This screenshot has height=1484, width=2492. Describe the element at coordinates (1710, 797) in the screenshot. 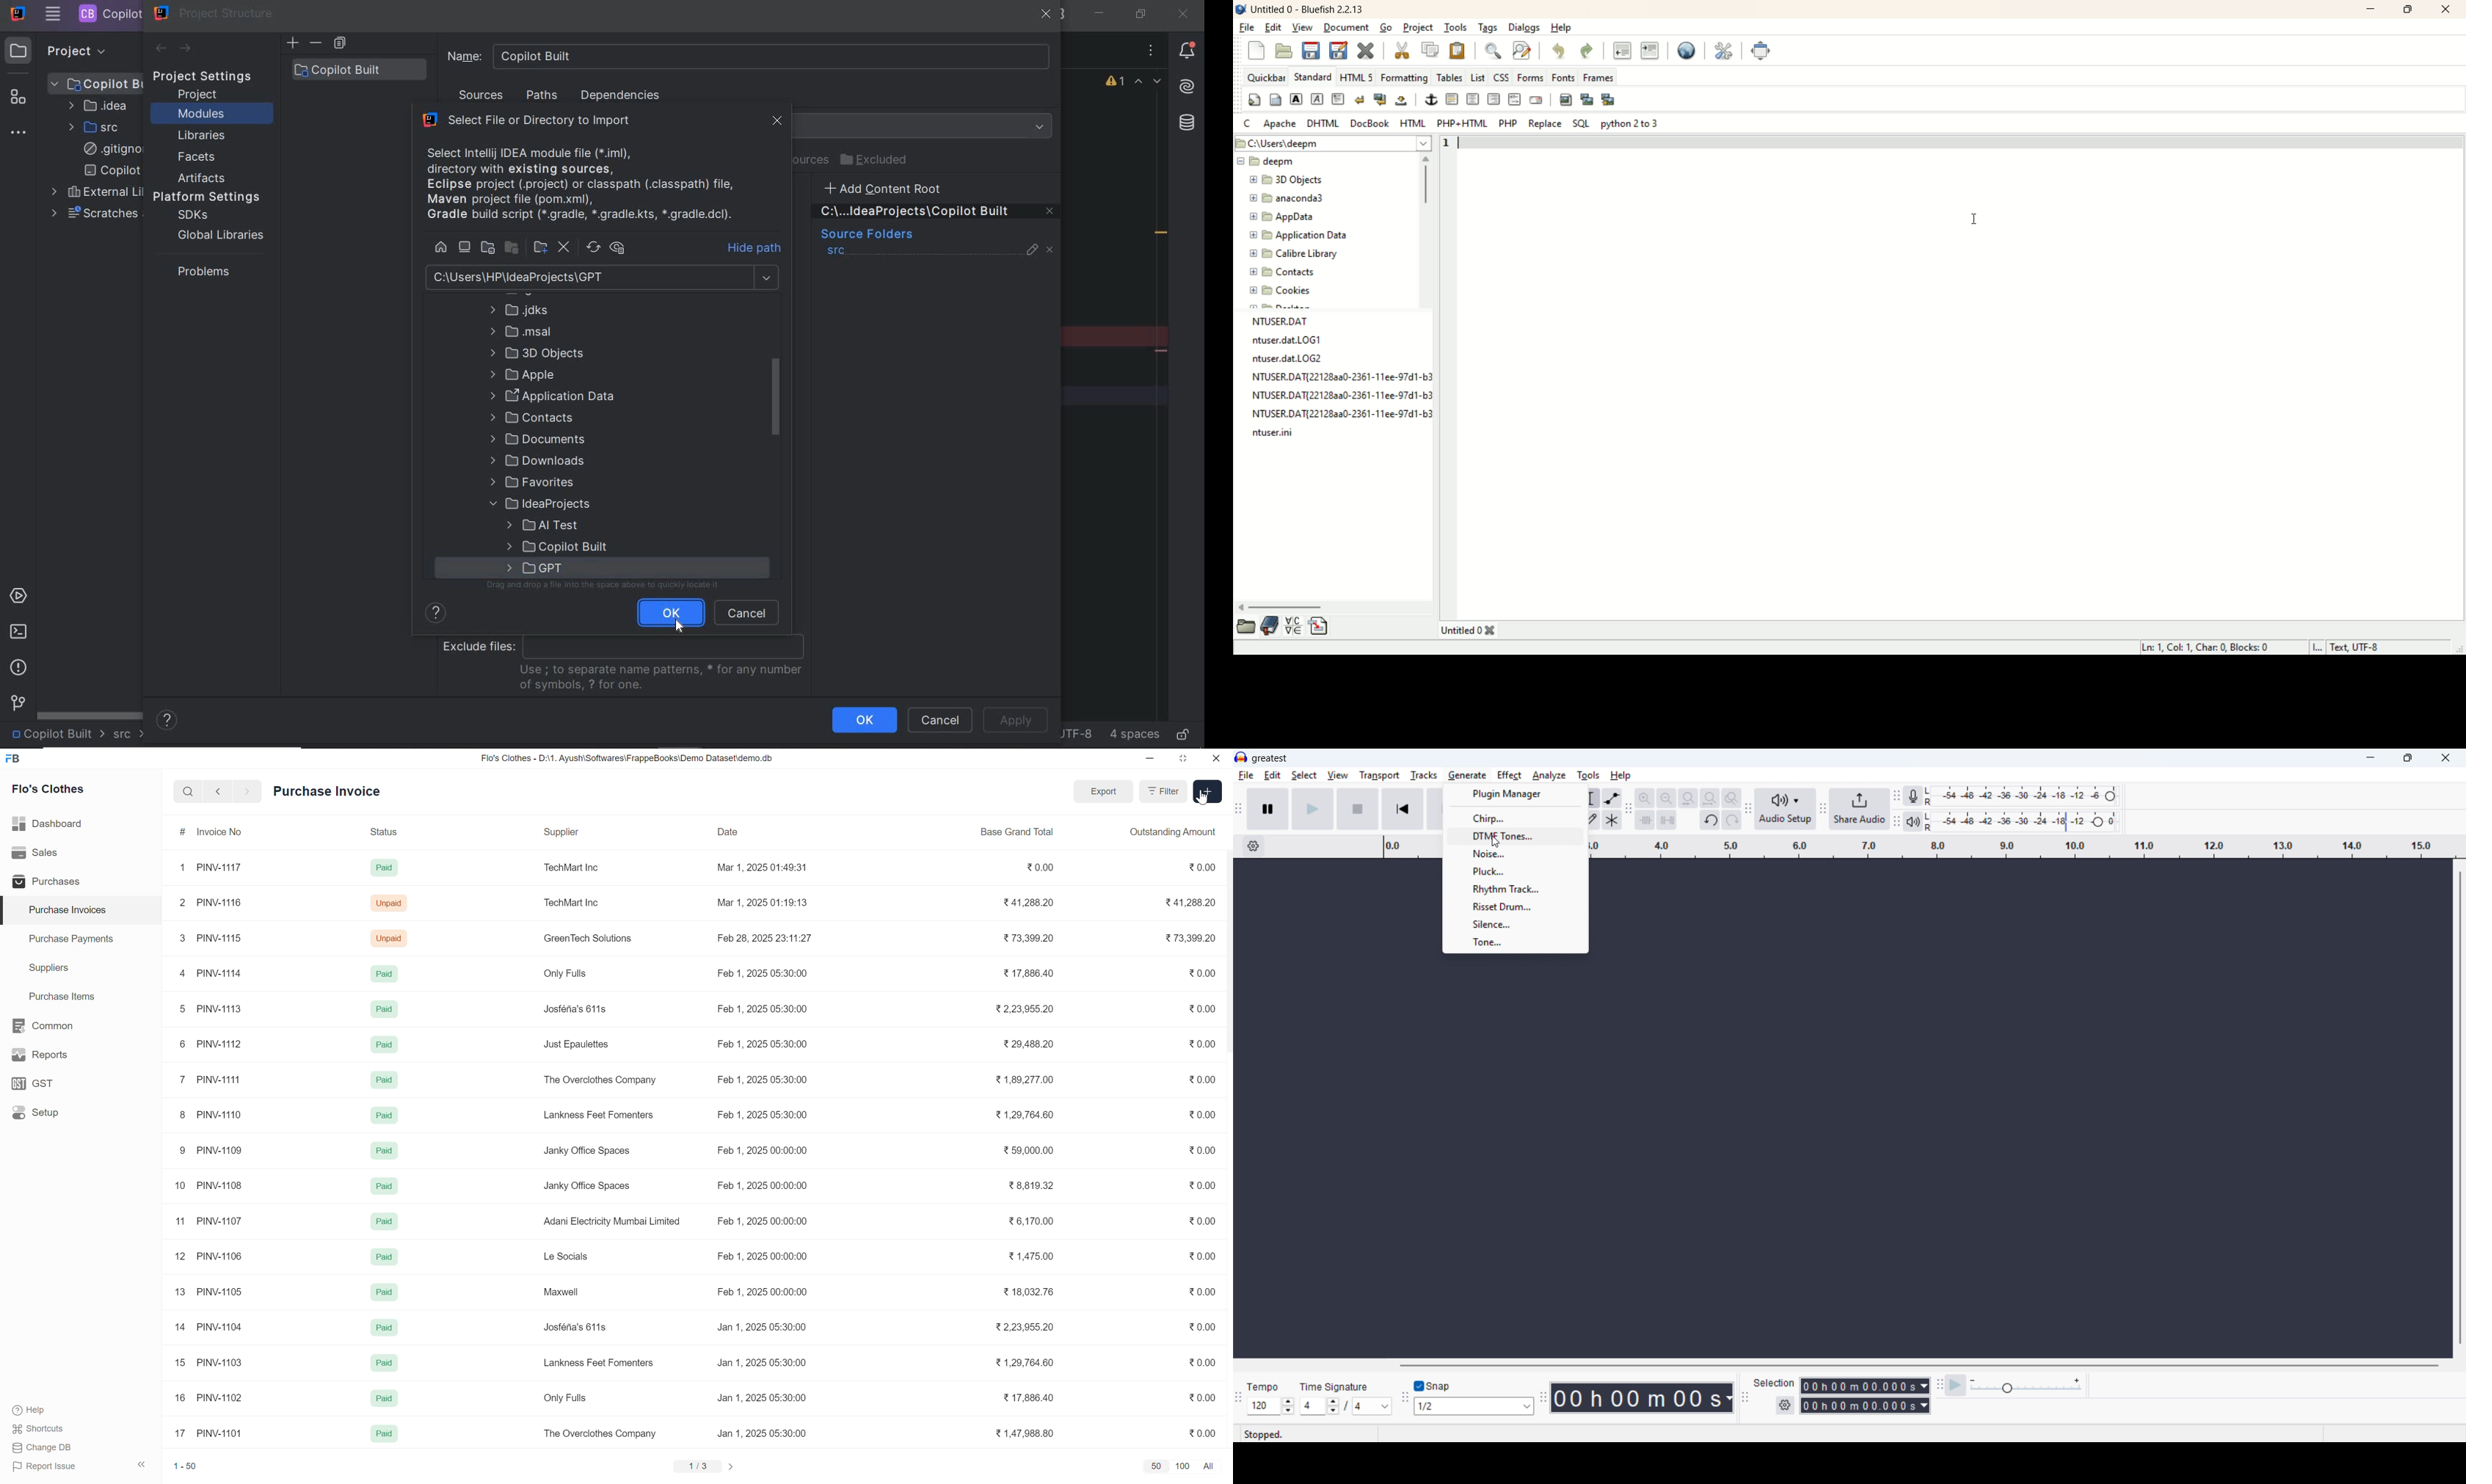

I see `fit project to width` at that location.